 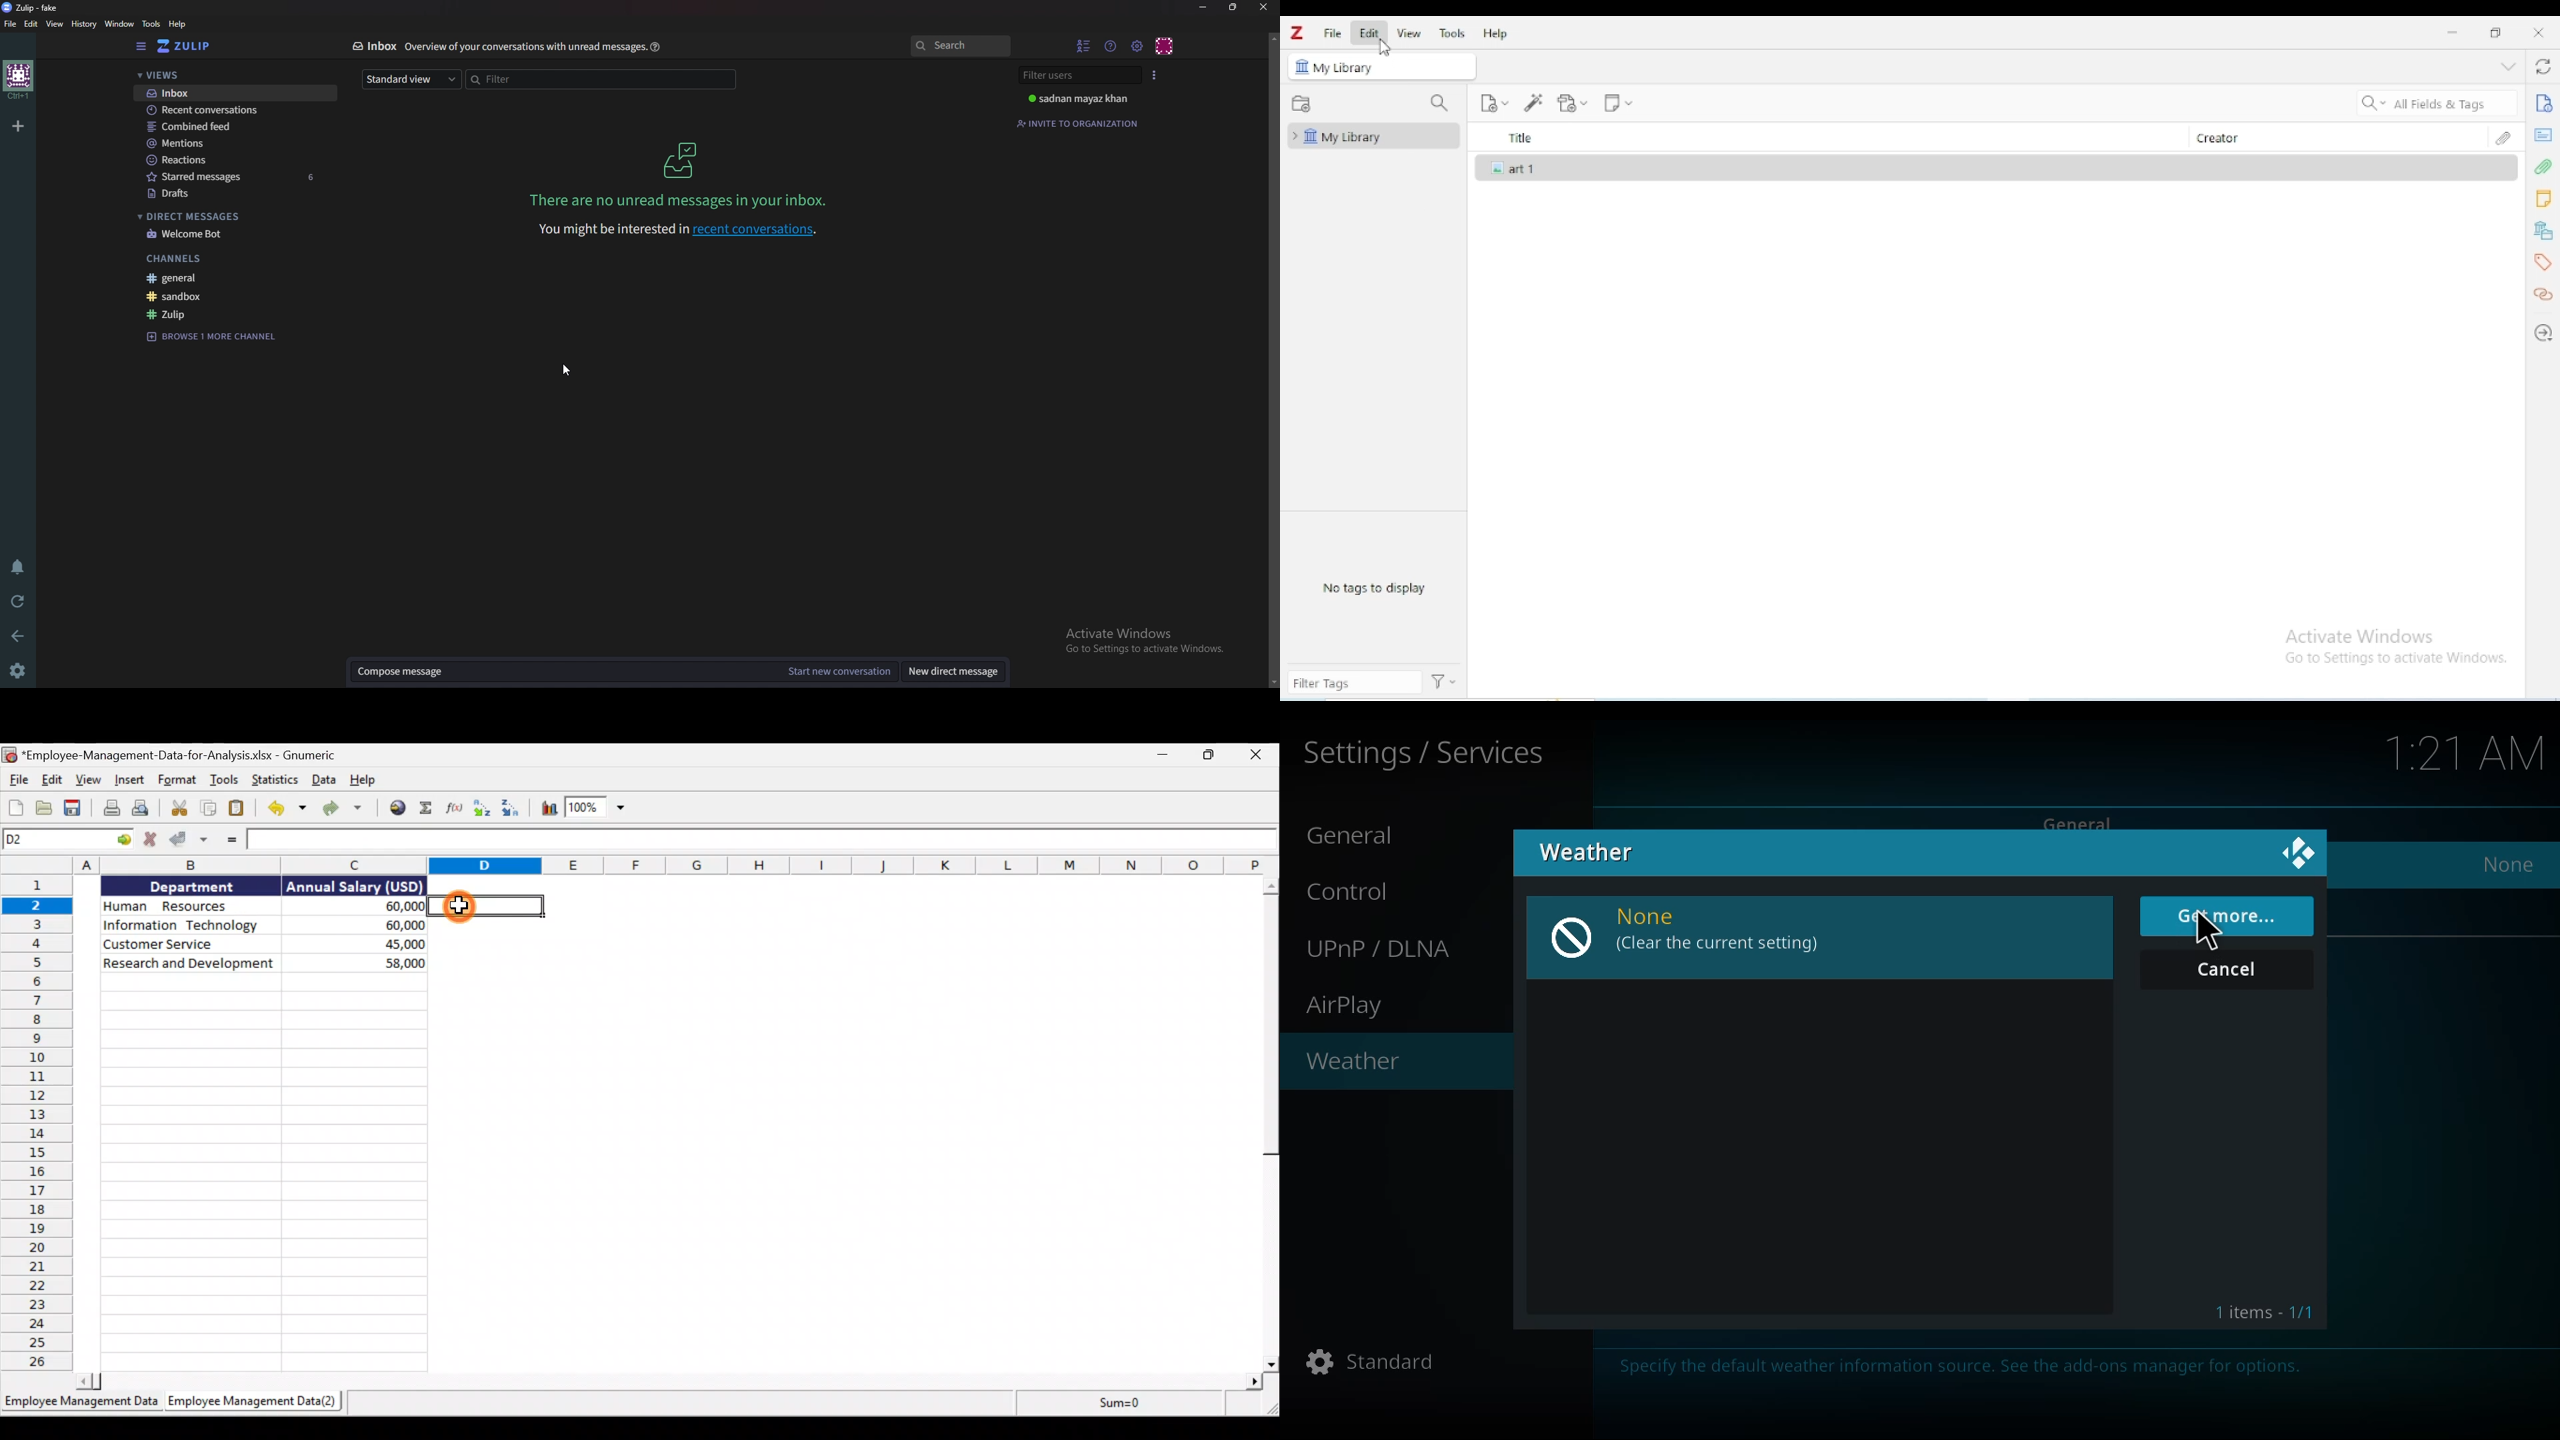 I want to click on Sum into the current cell, so click(x=428, y=809).